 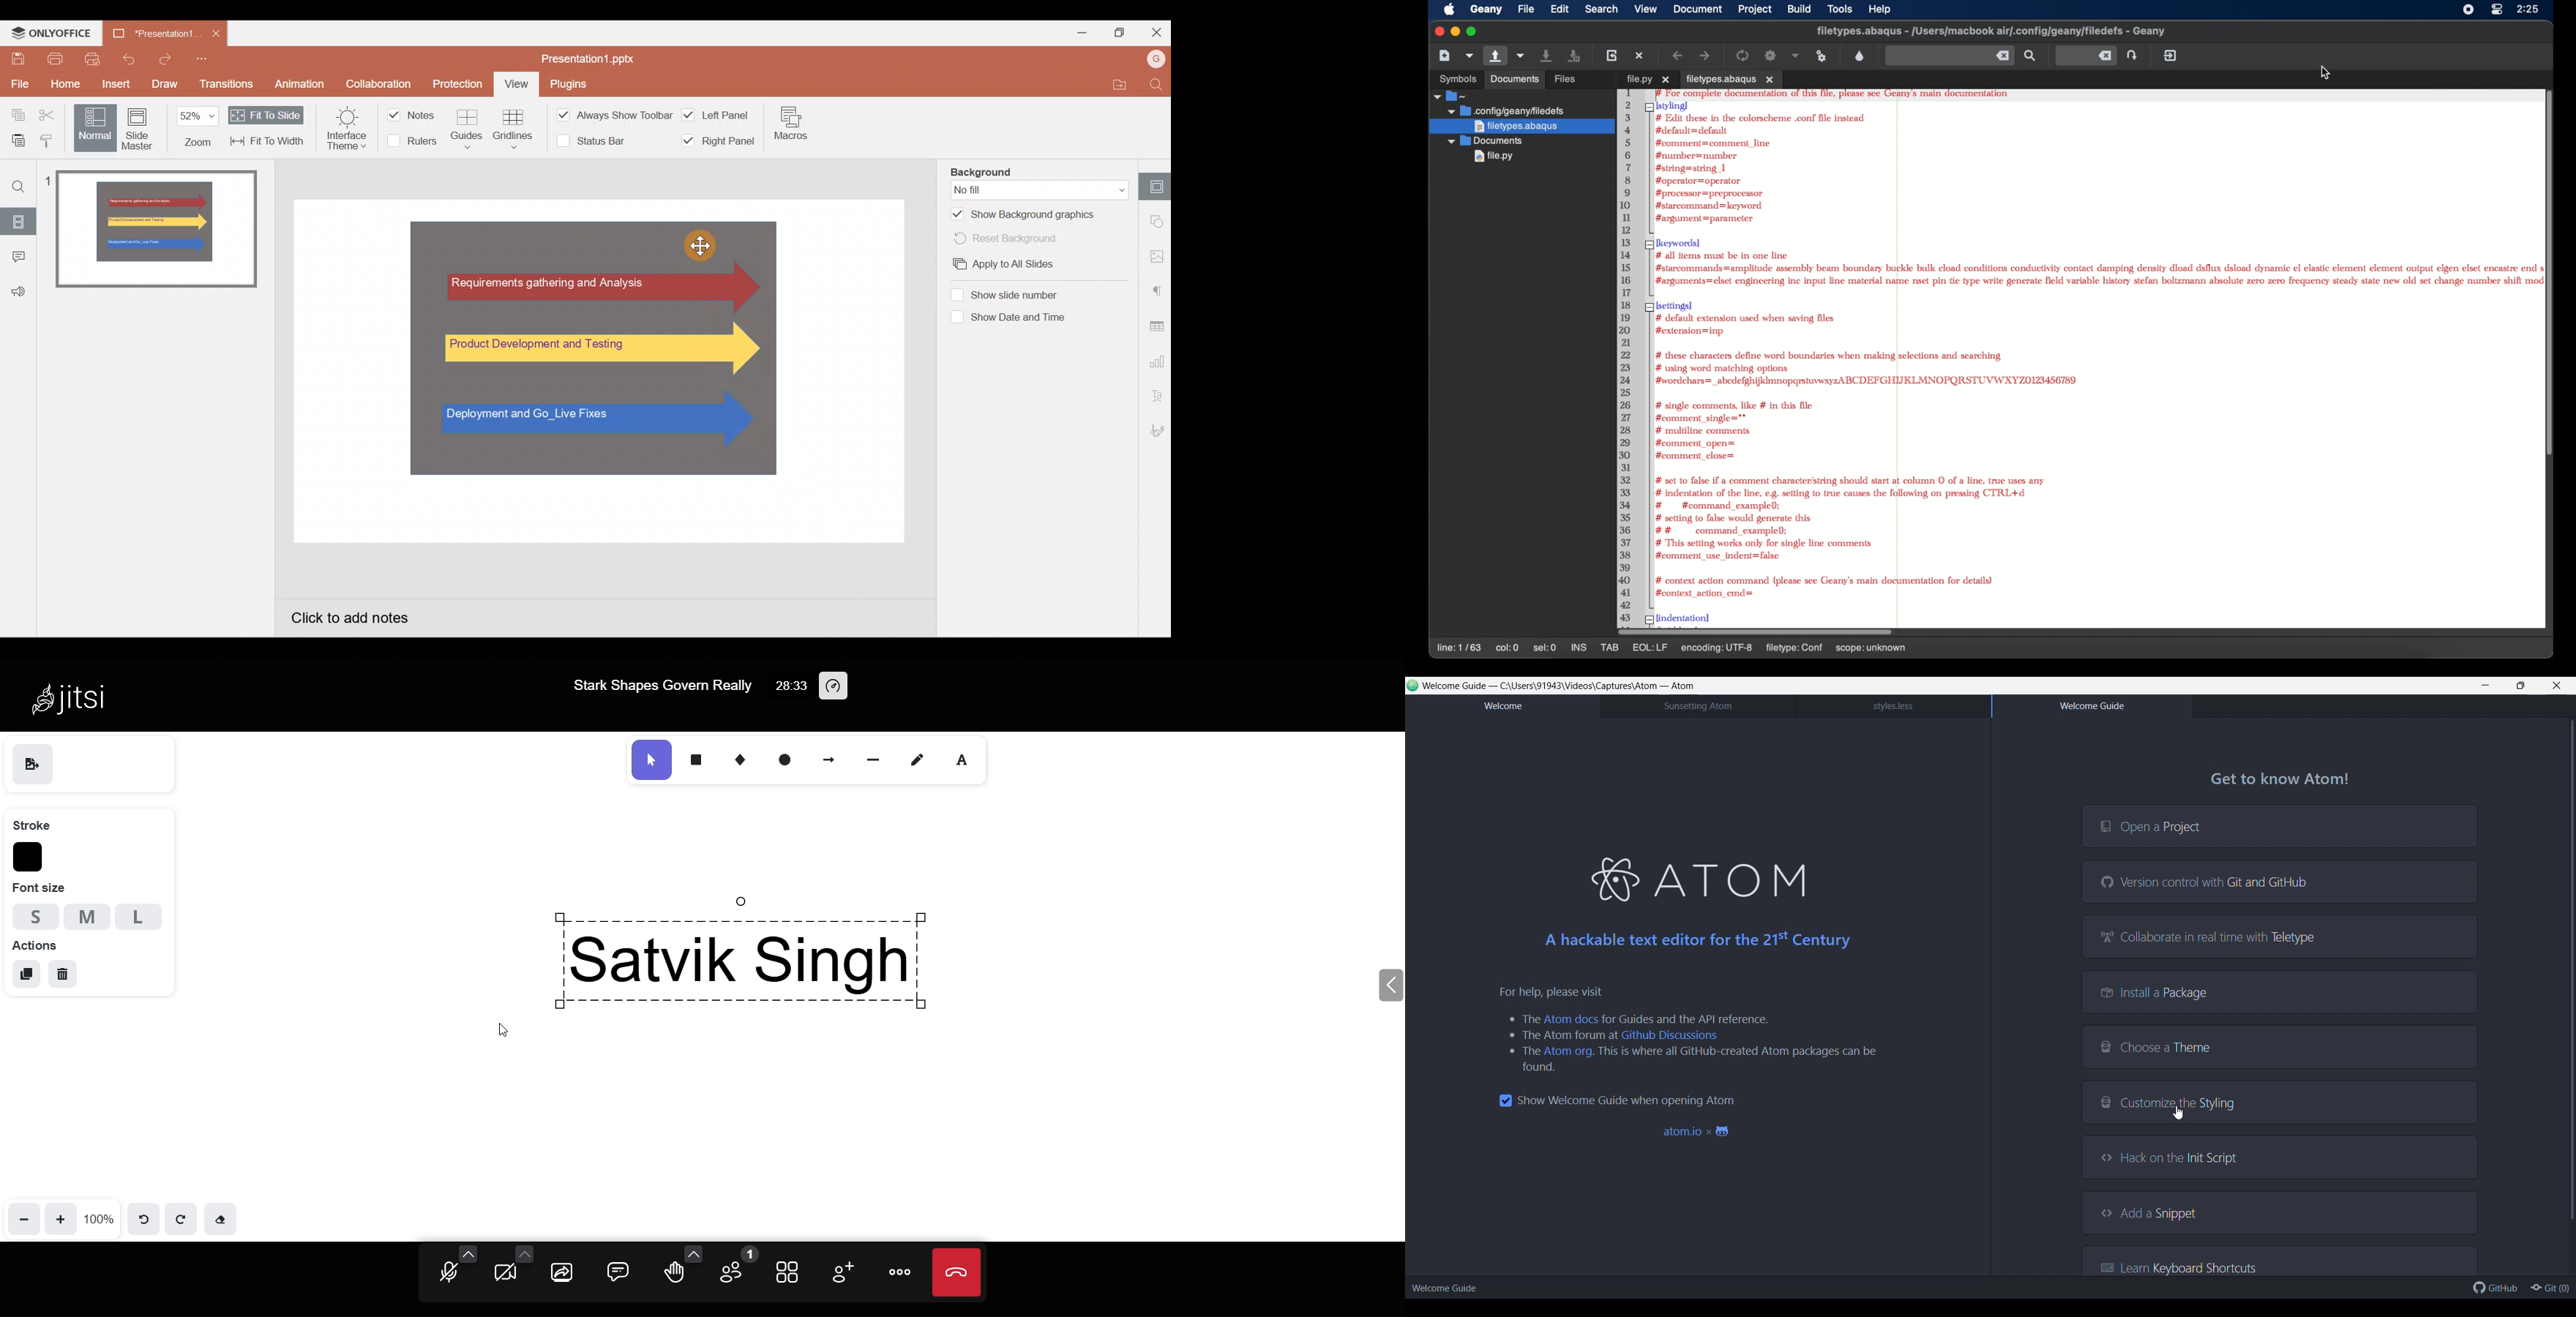 I want to click on actions, so click(x=35, y=946).